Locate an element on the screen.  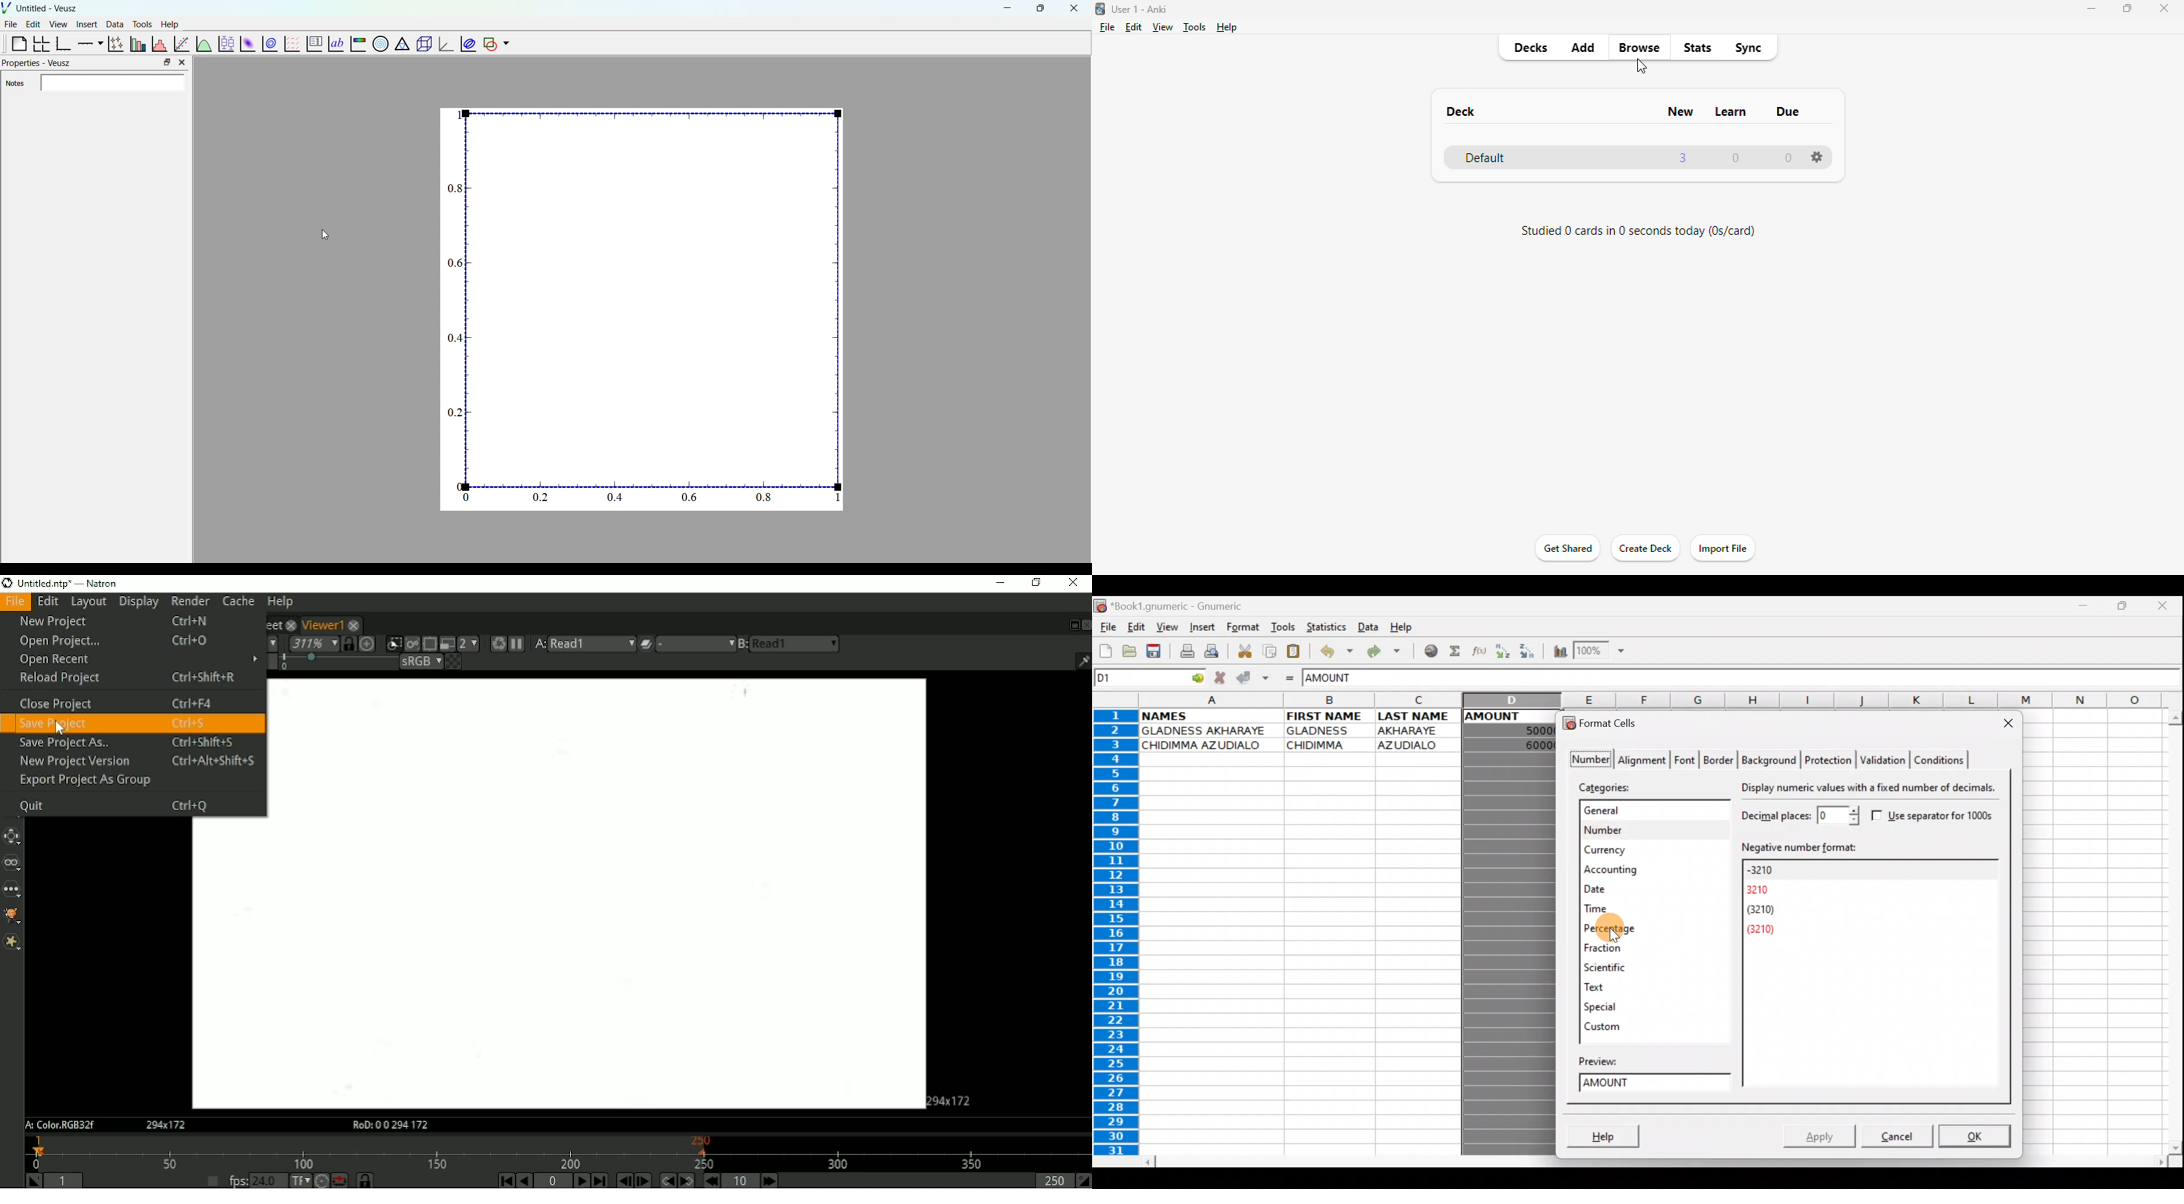
Scale down rendered image is located at coordinates (470, 643).